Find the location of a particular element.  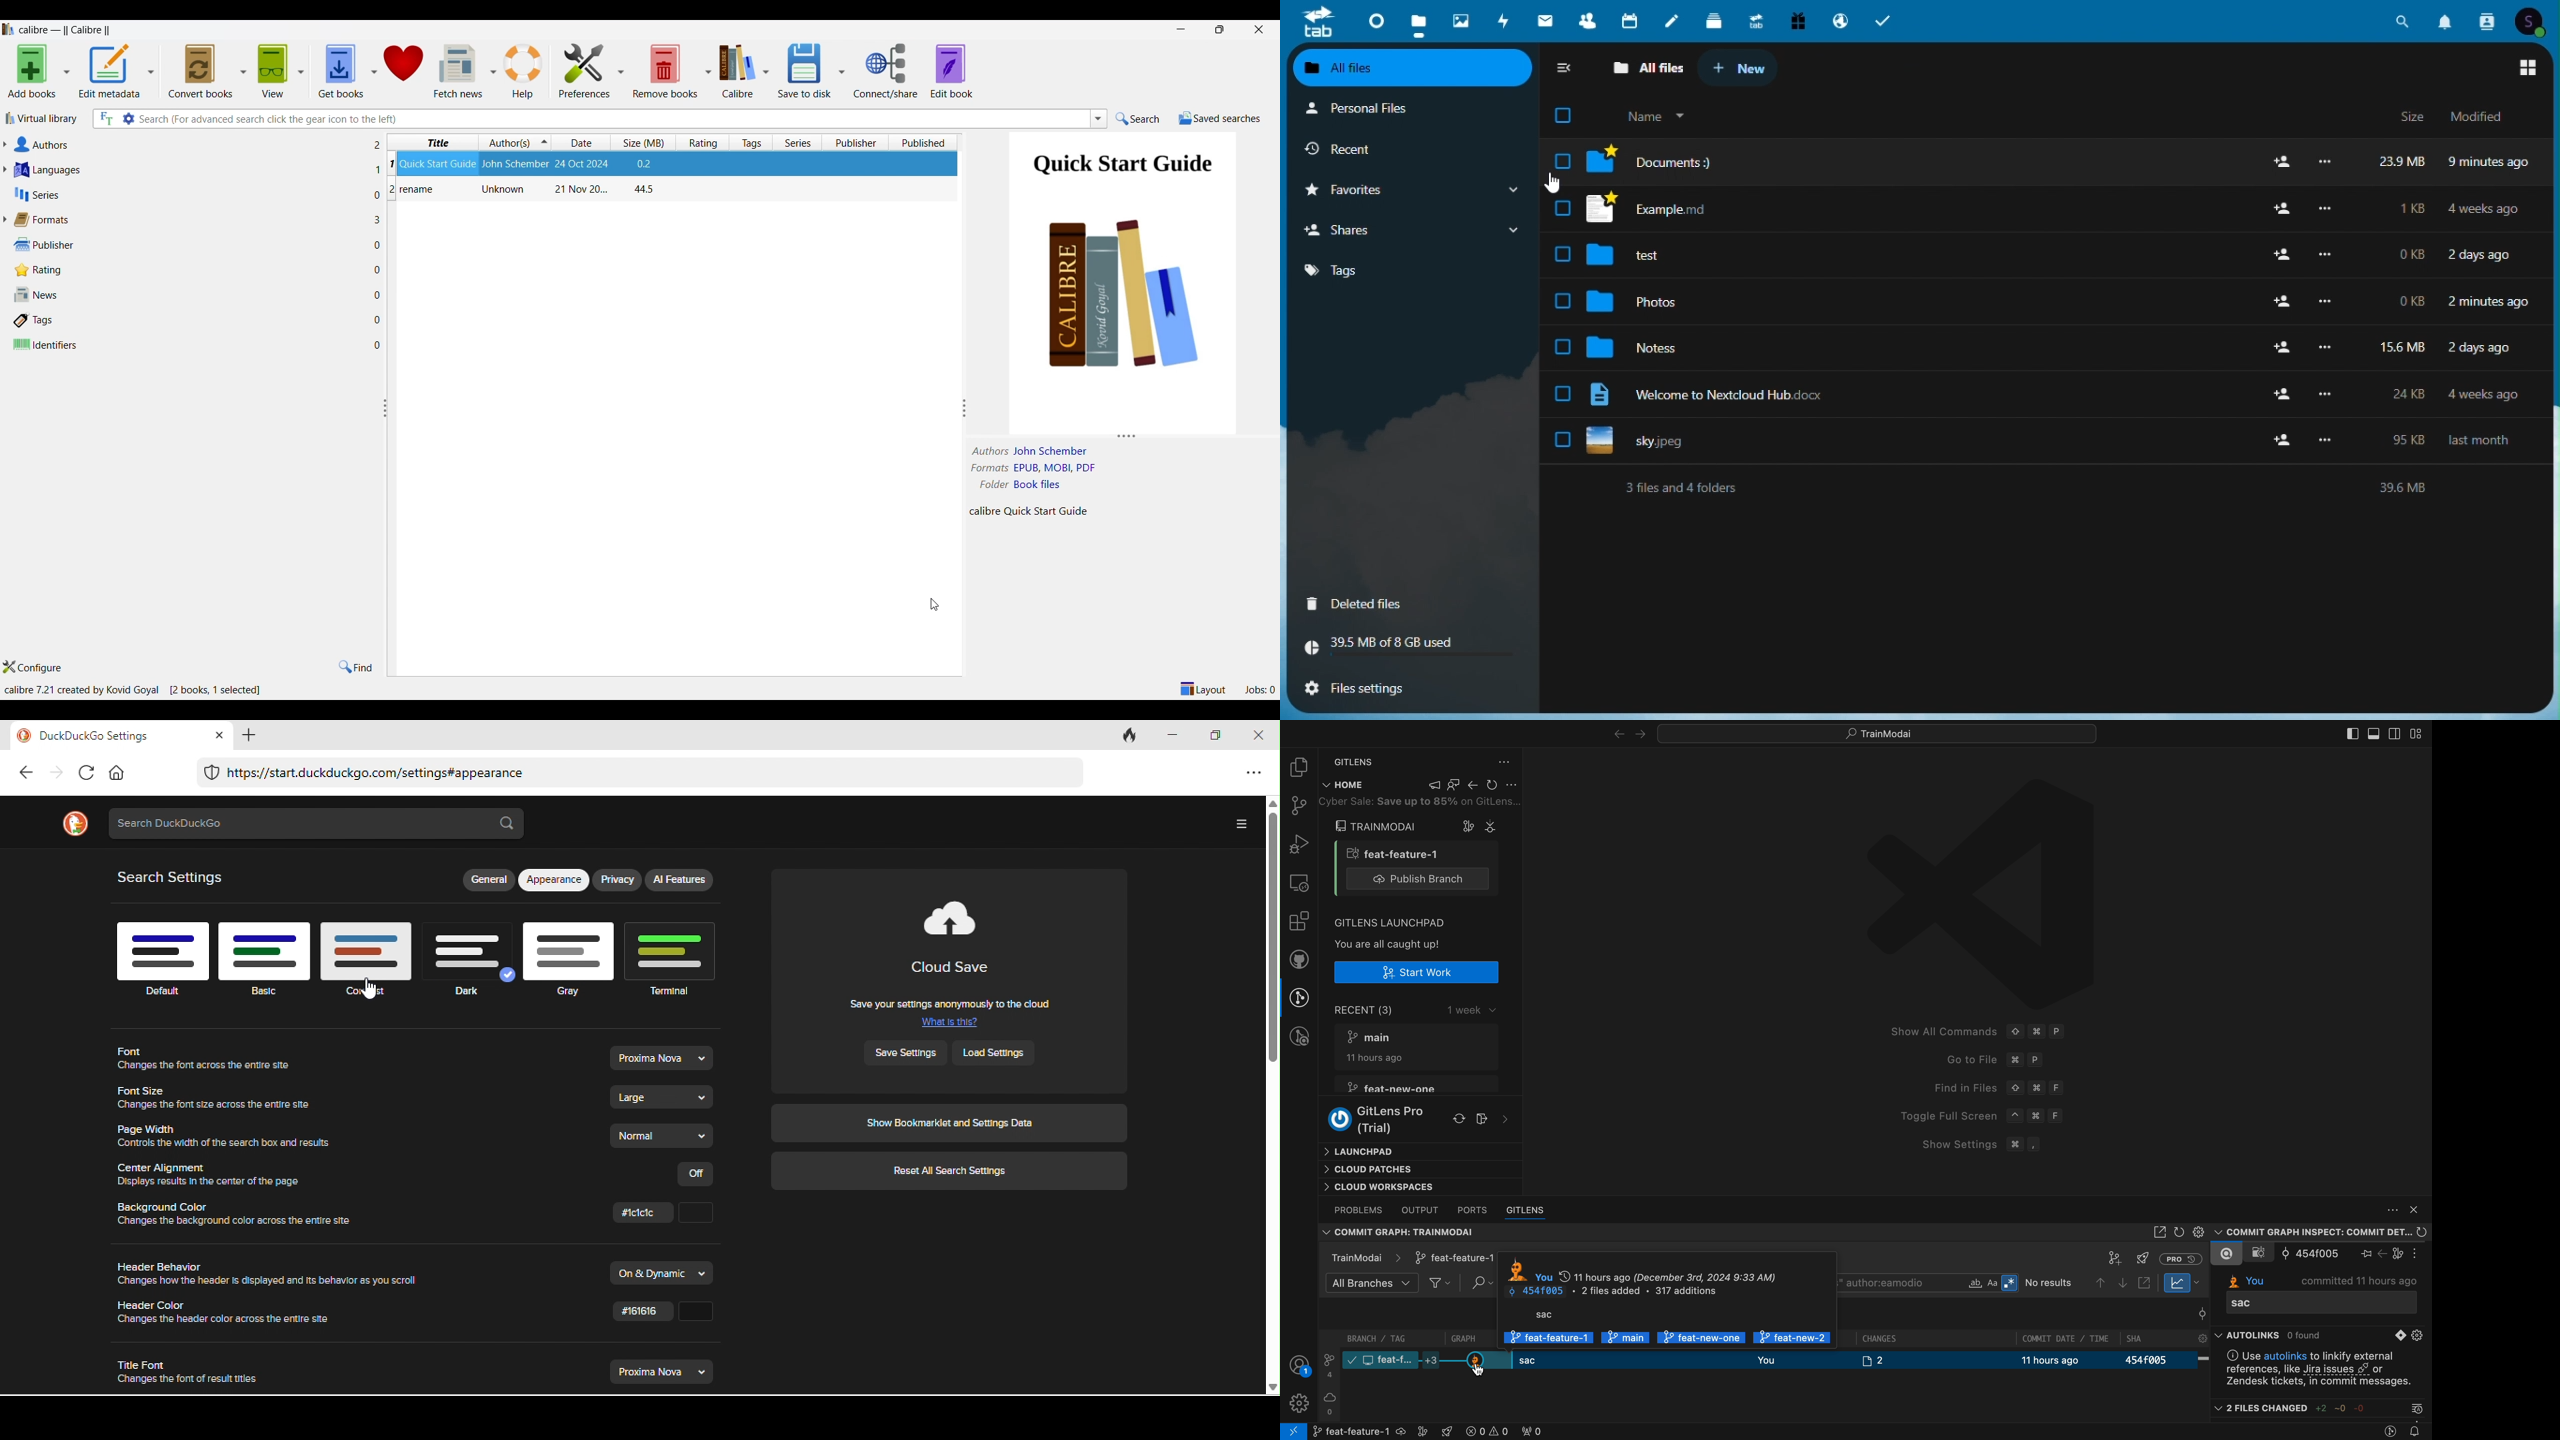

ai features is located at coordinates (681, 879).